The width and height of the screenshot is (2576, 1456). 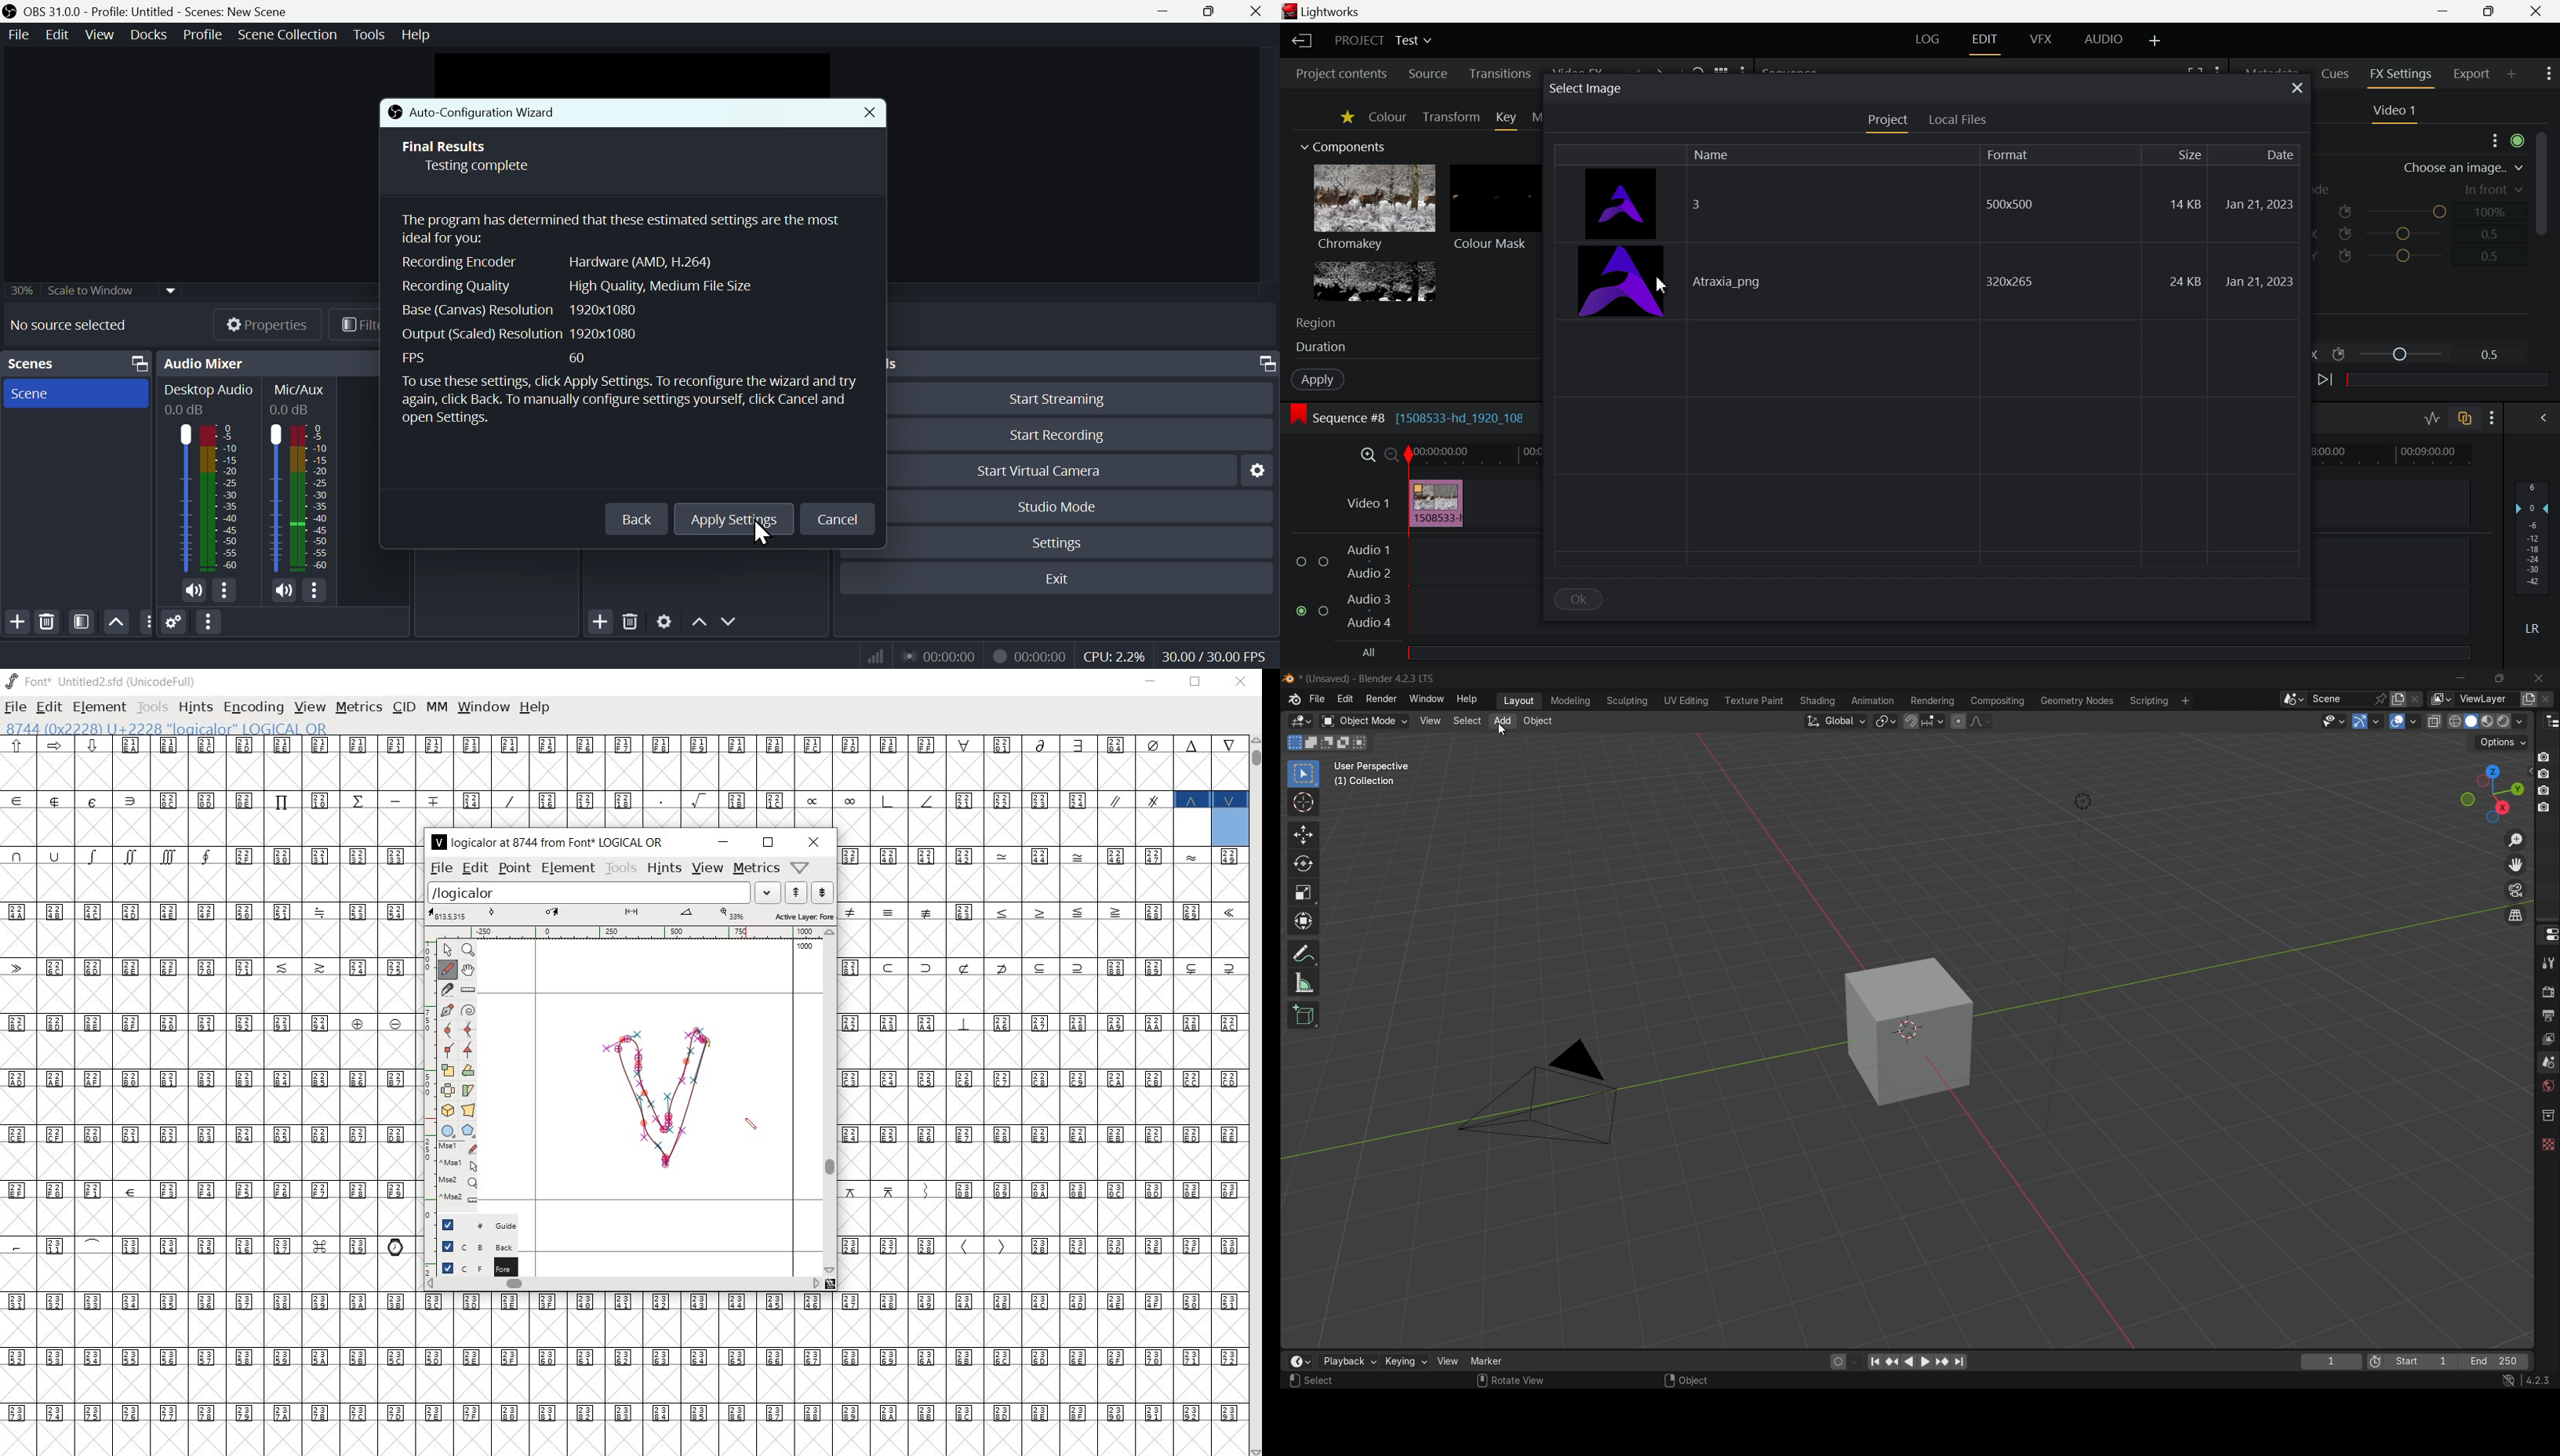 I want to click on Signal, so click(x=871, y=656).